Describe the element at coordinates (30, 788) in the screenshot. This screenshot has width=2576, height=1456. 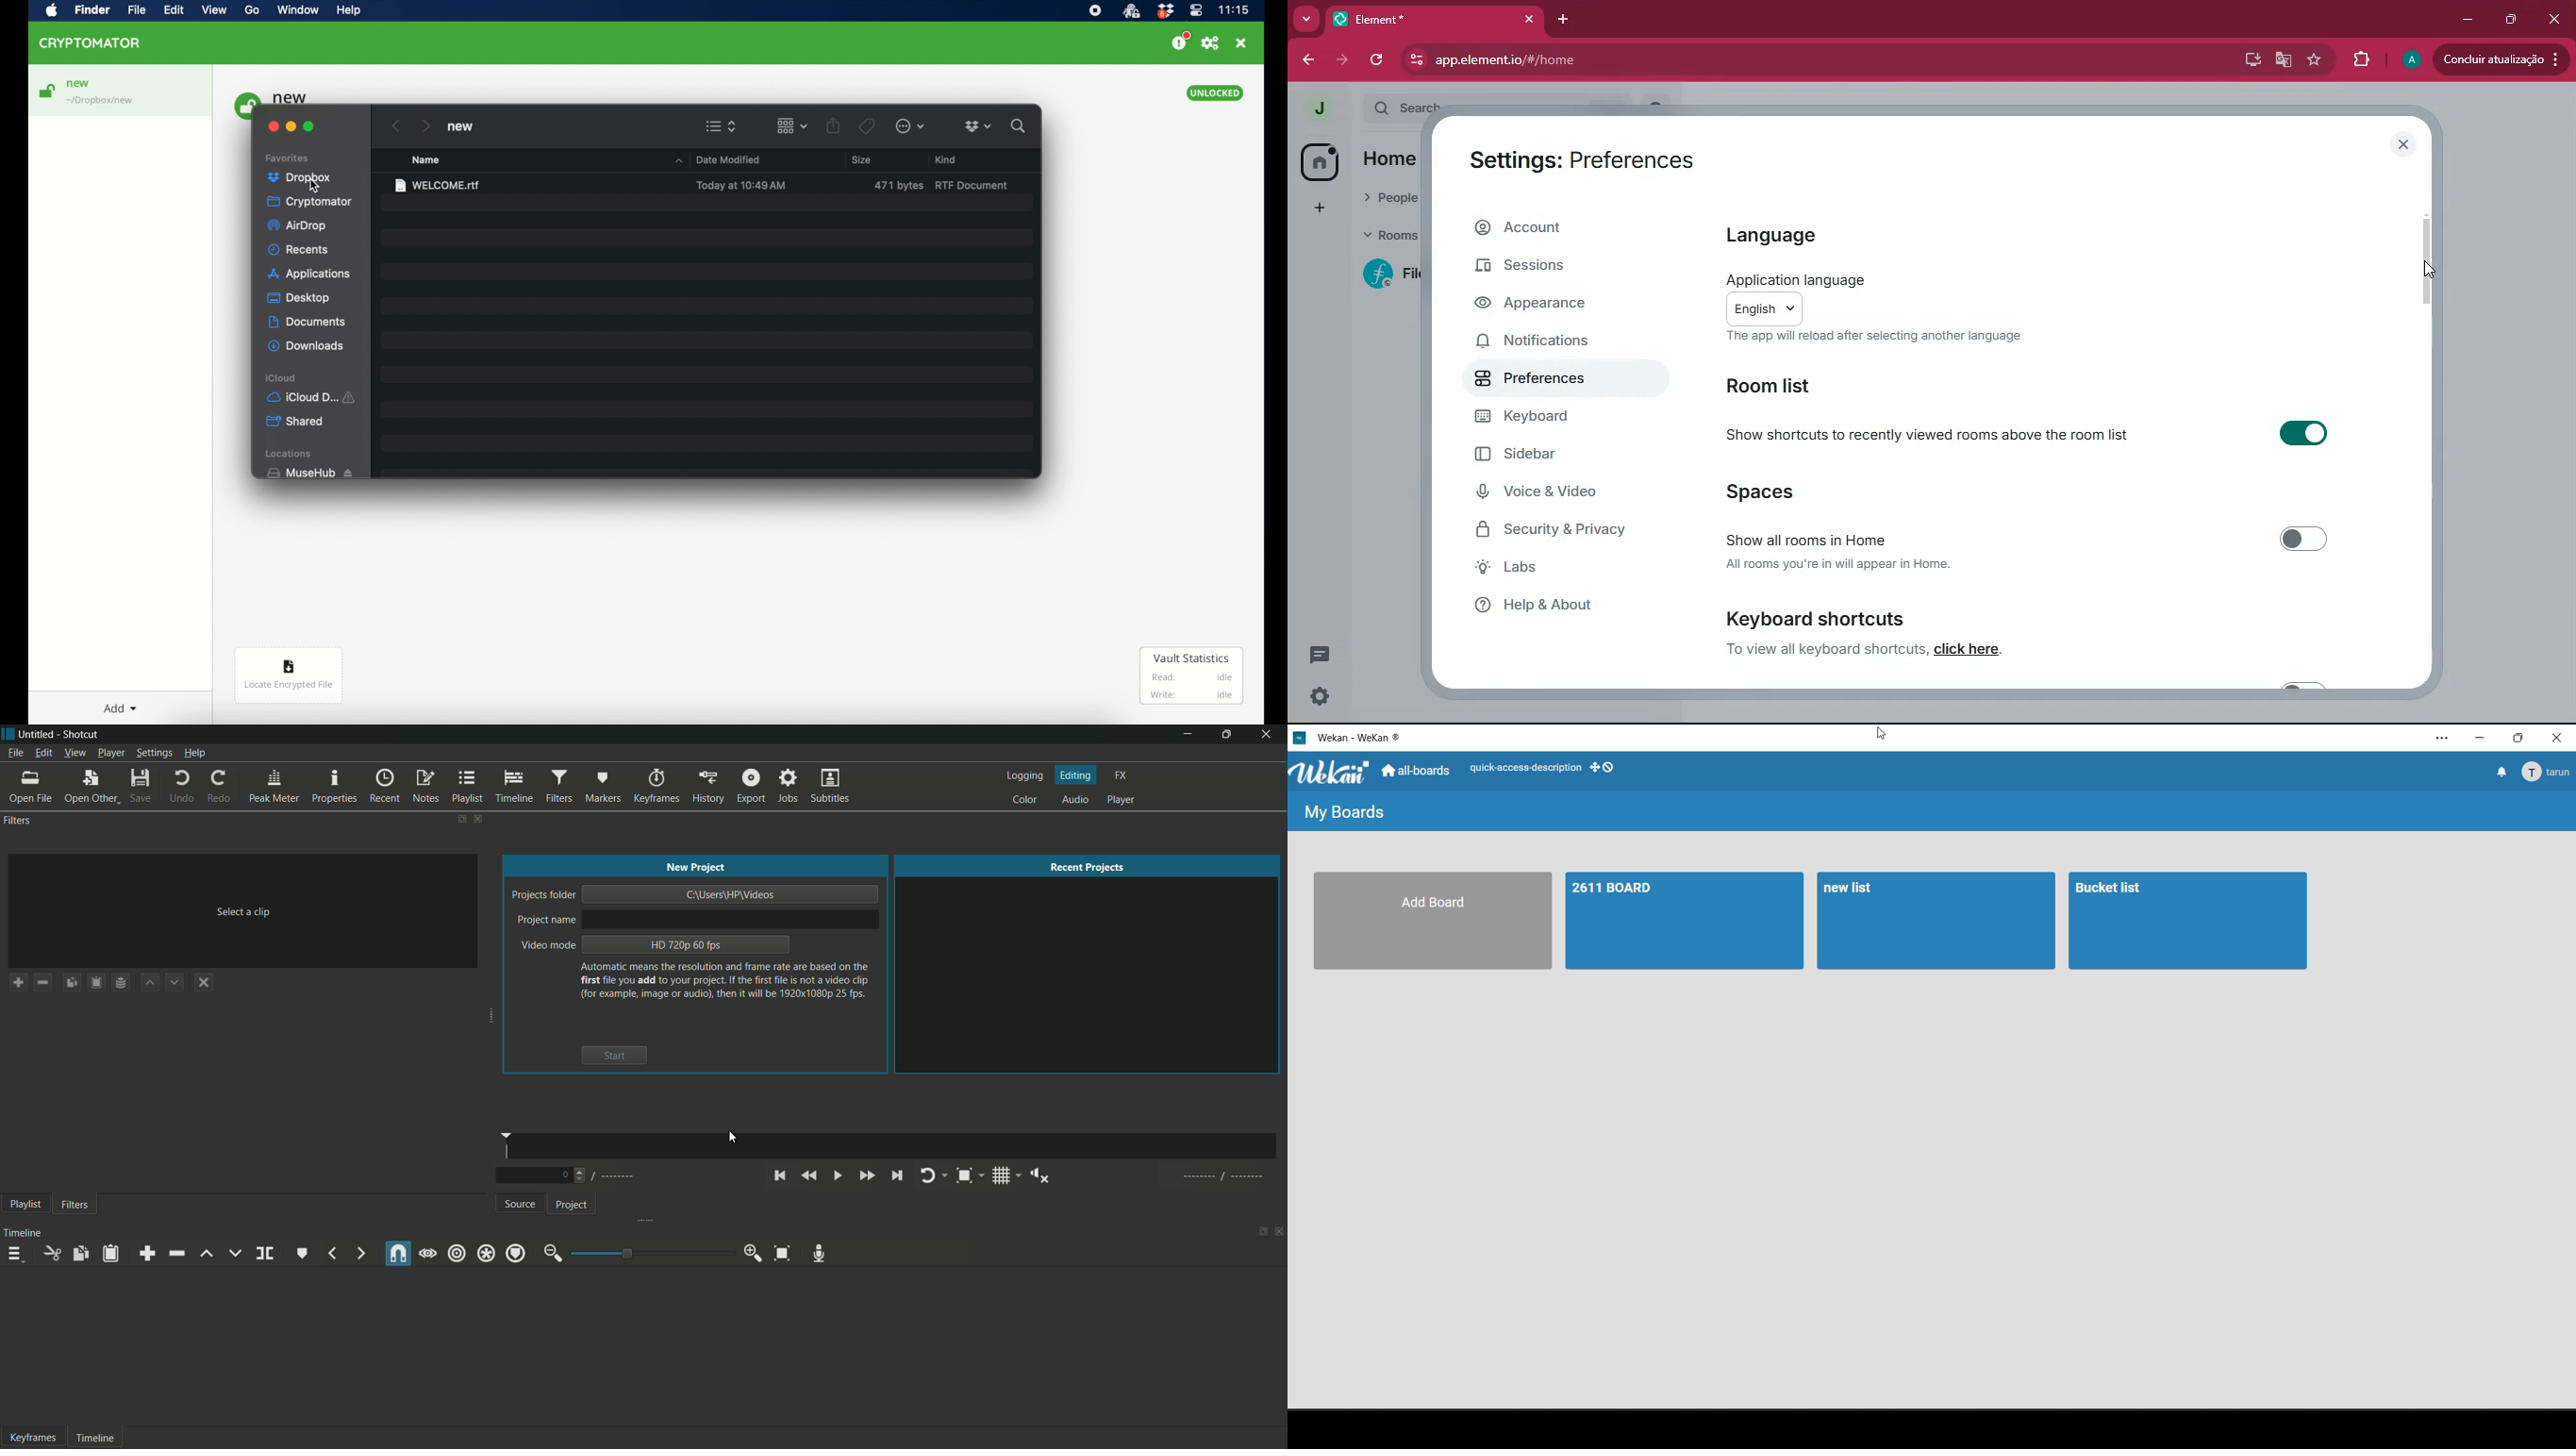
I see `open file` at that location.